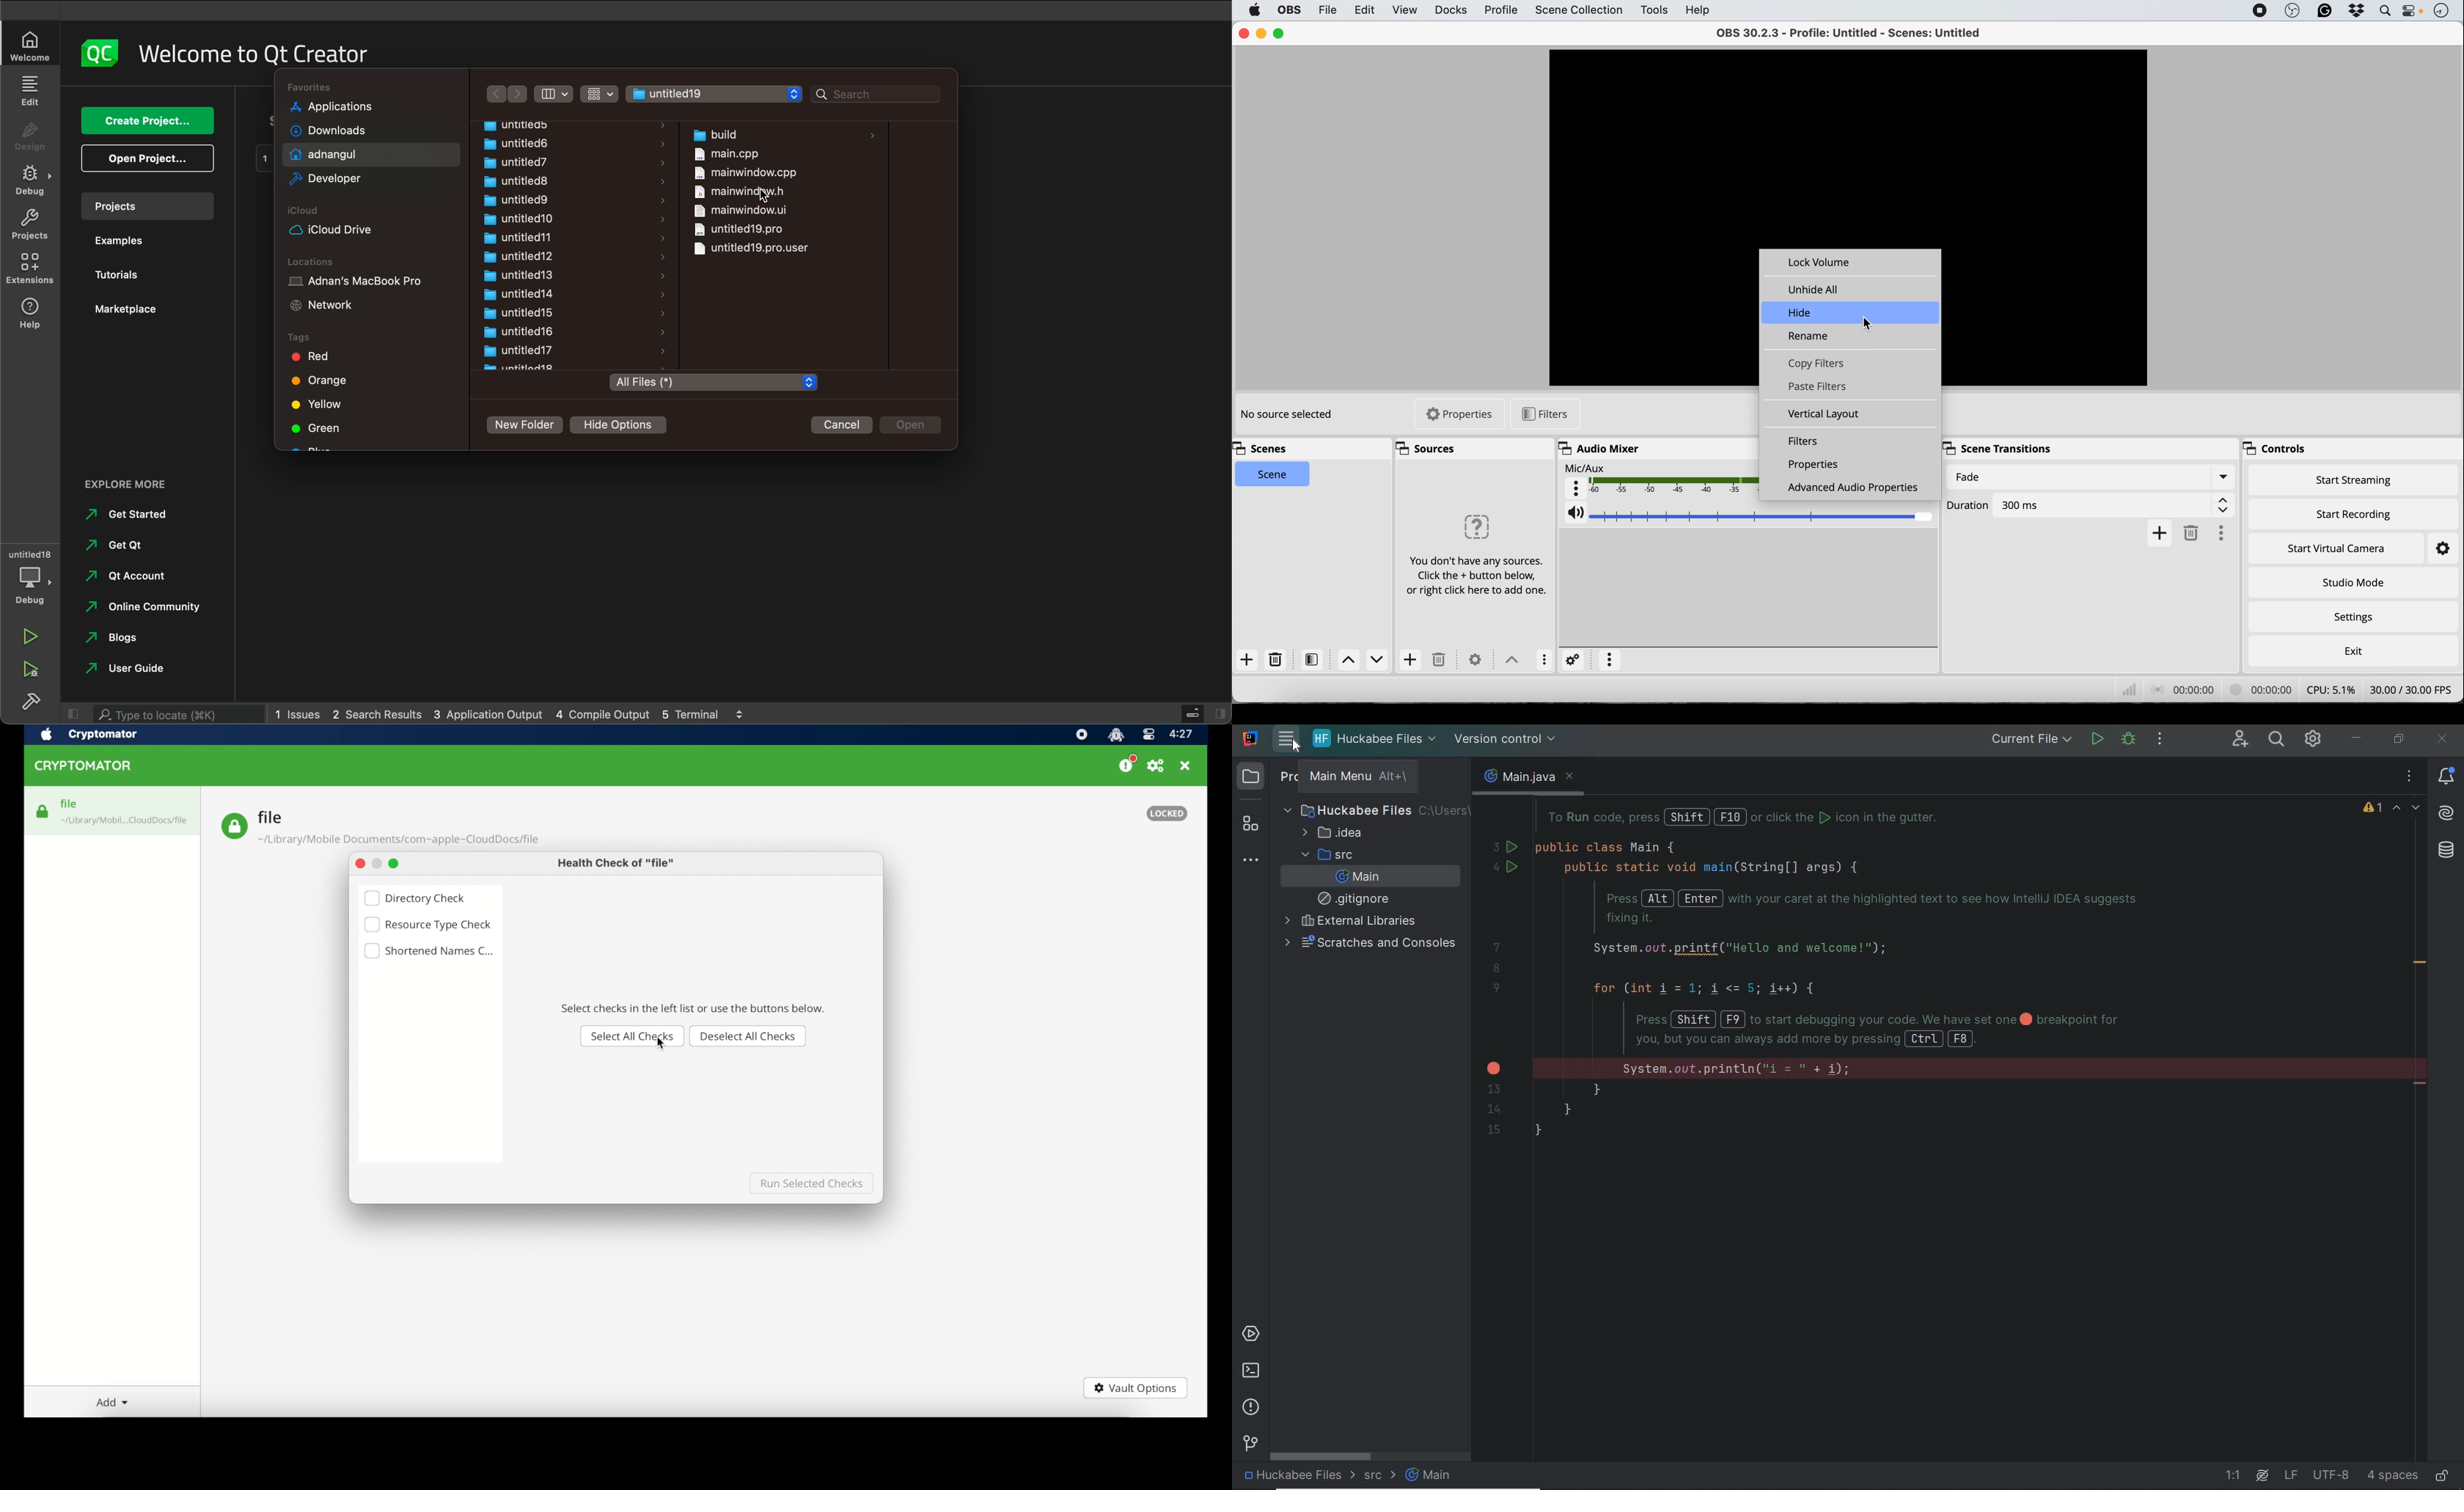  I want to click on untitled7, so click(521, 161).